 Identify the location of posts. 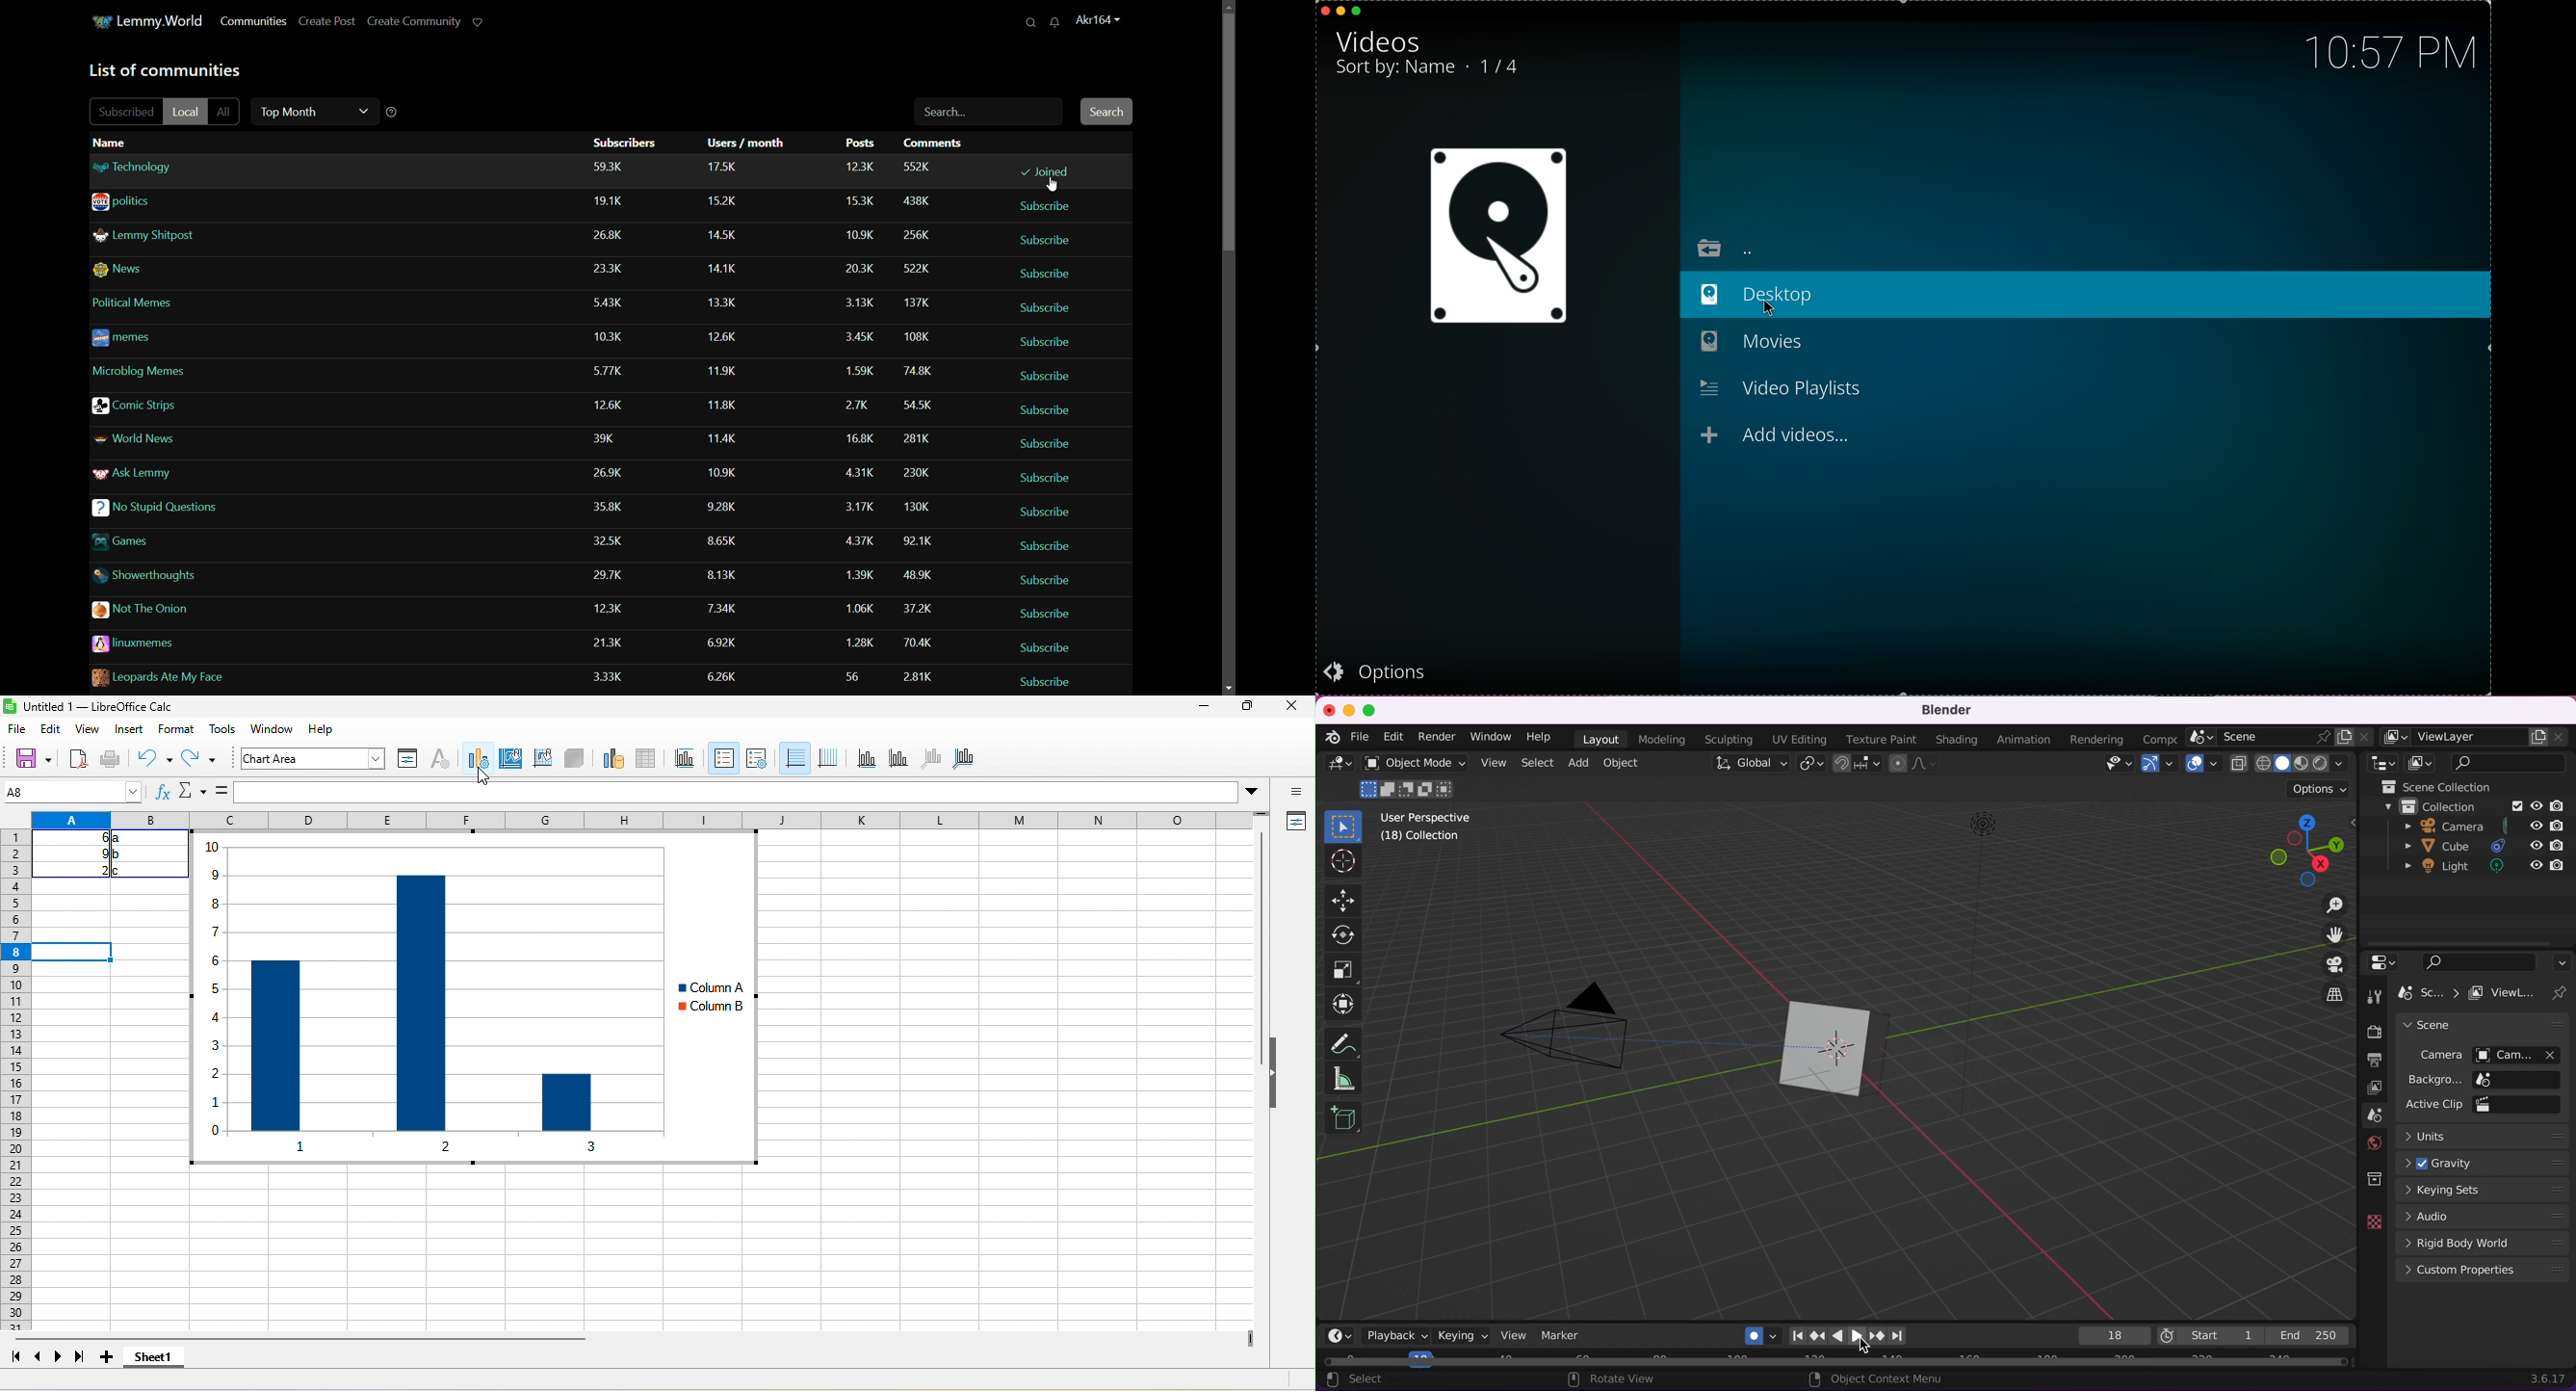
(859, 505).